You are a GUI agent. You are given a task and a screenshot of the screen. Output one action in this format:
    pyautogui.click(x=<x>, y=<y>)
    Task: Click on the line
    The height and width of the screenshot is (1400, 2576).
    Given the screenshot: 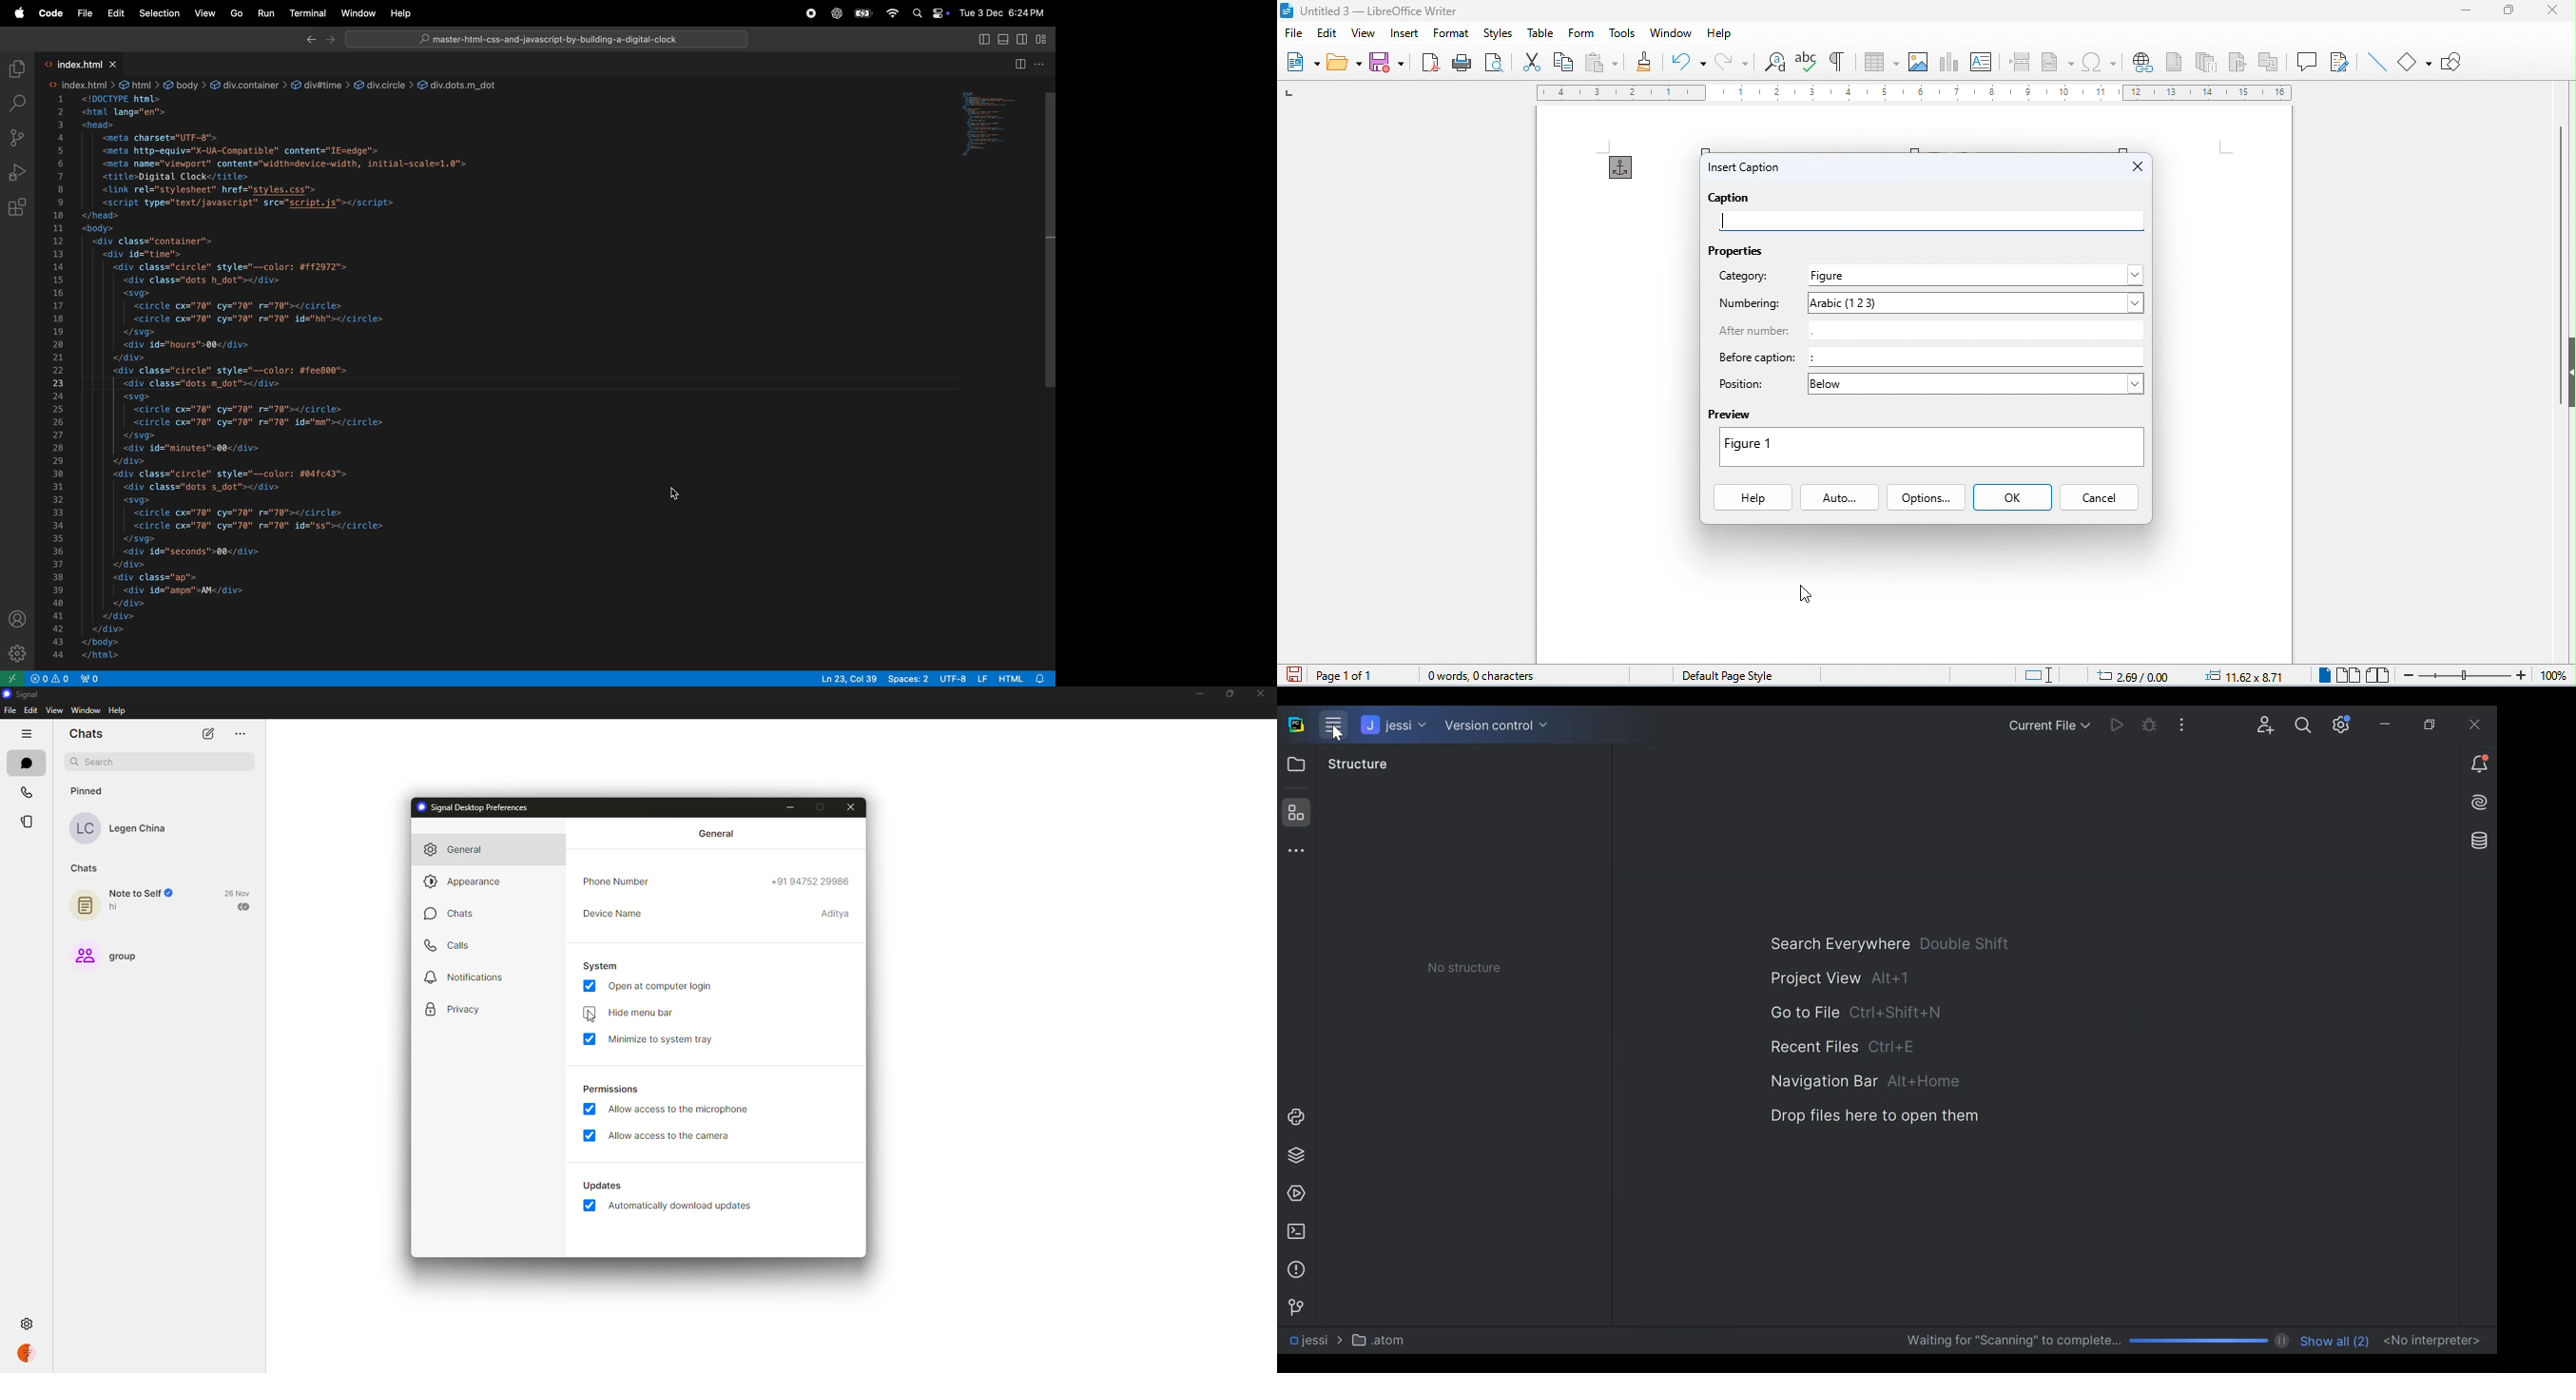 What is the action you would take?
    pyautogui.click(x=2375, y=62)
    